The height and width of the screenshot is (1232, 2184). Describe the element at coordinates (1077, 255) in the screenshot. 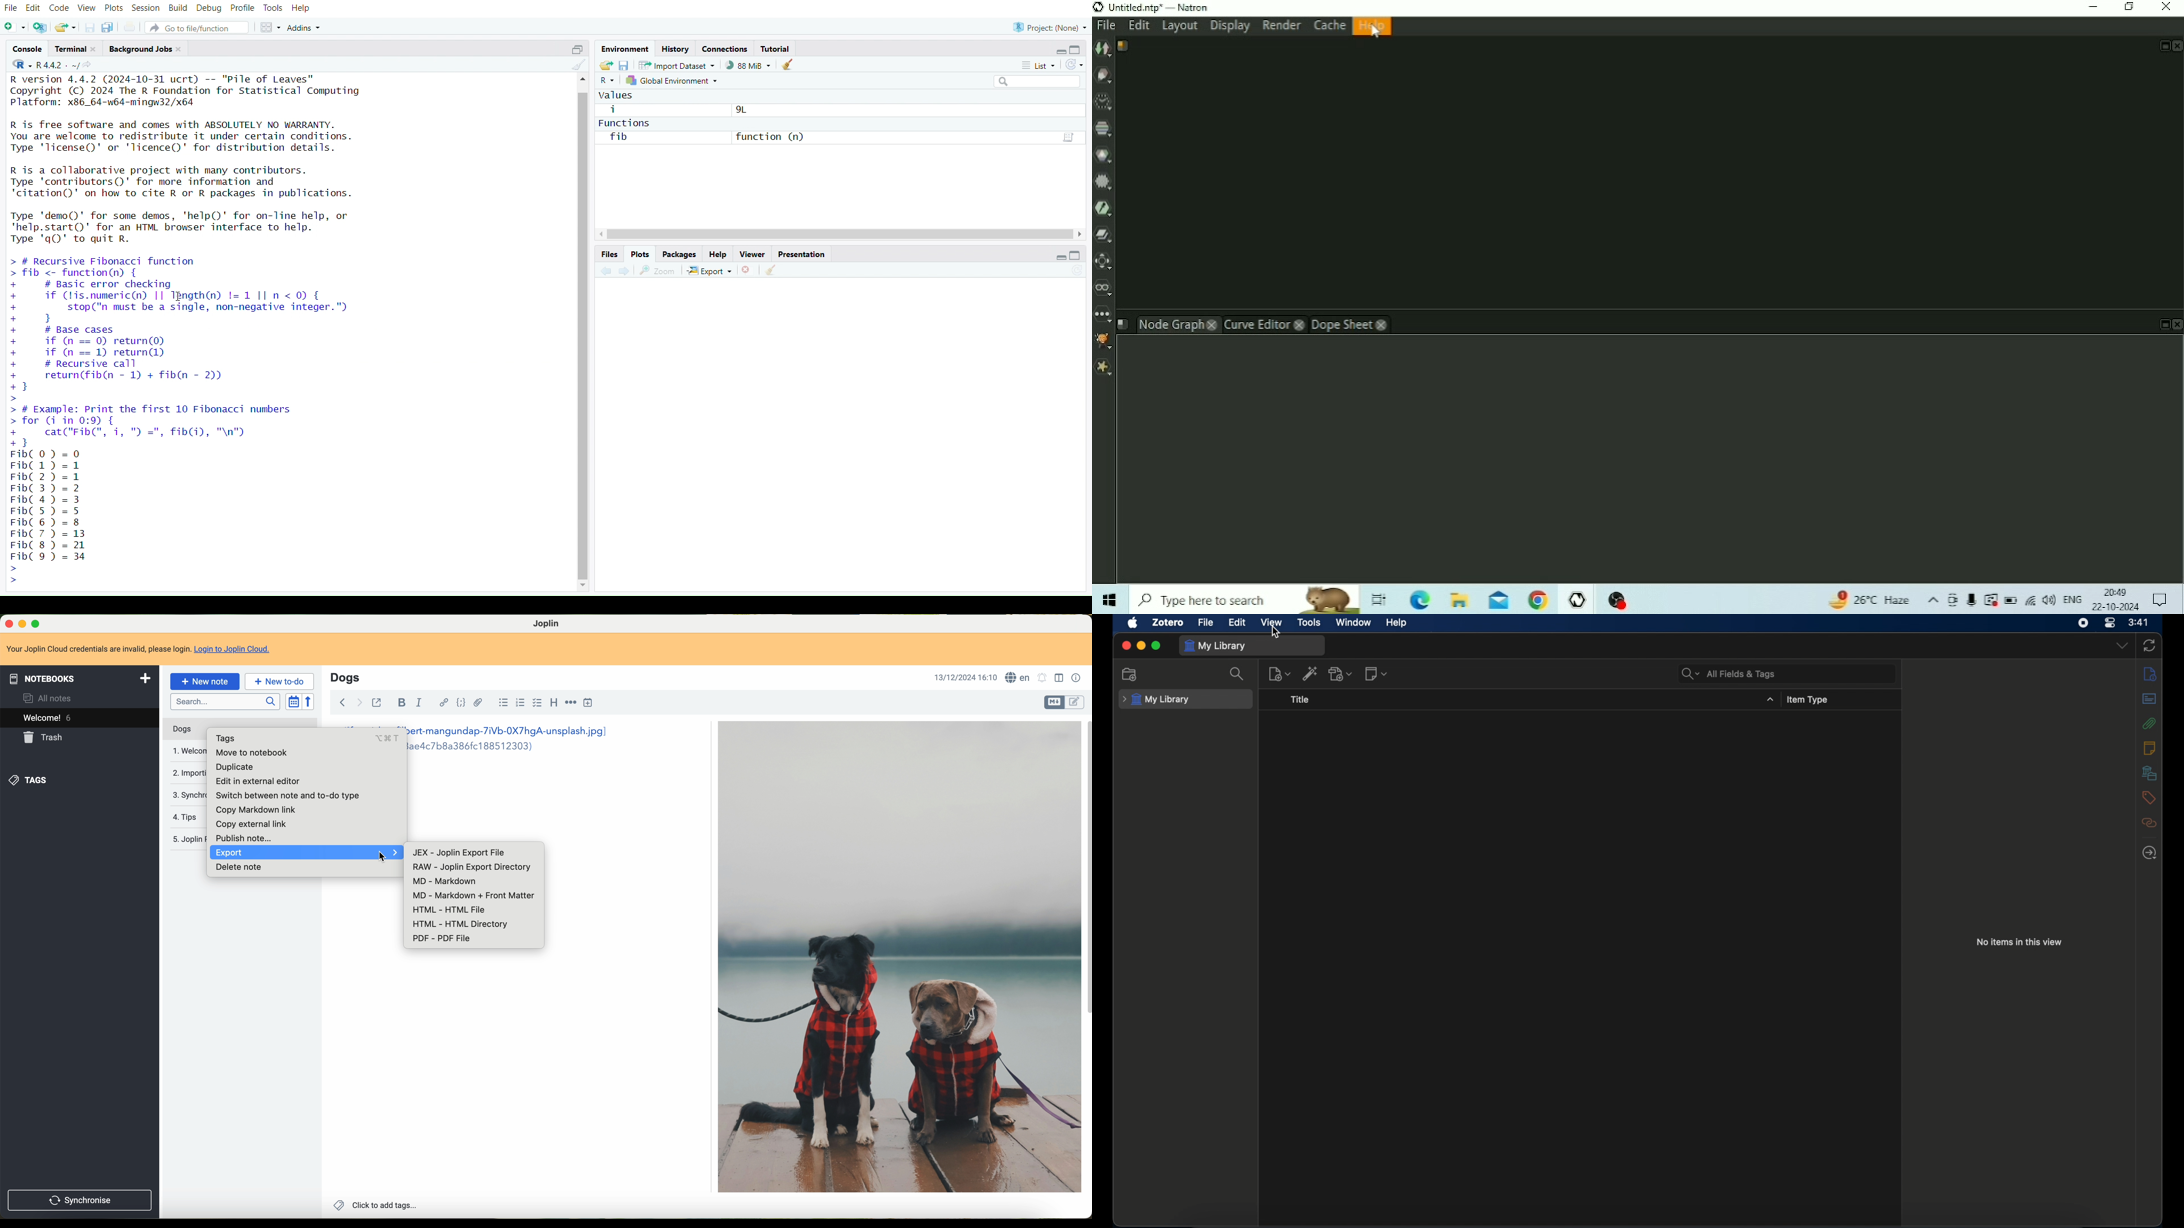

I see `collapse` at that location.